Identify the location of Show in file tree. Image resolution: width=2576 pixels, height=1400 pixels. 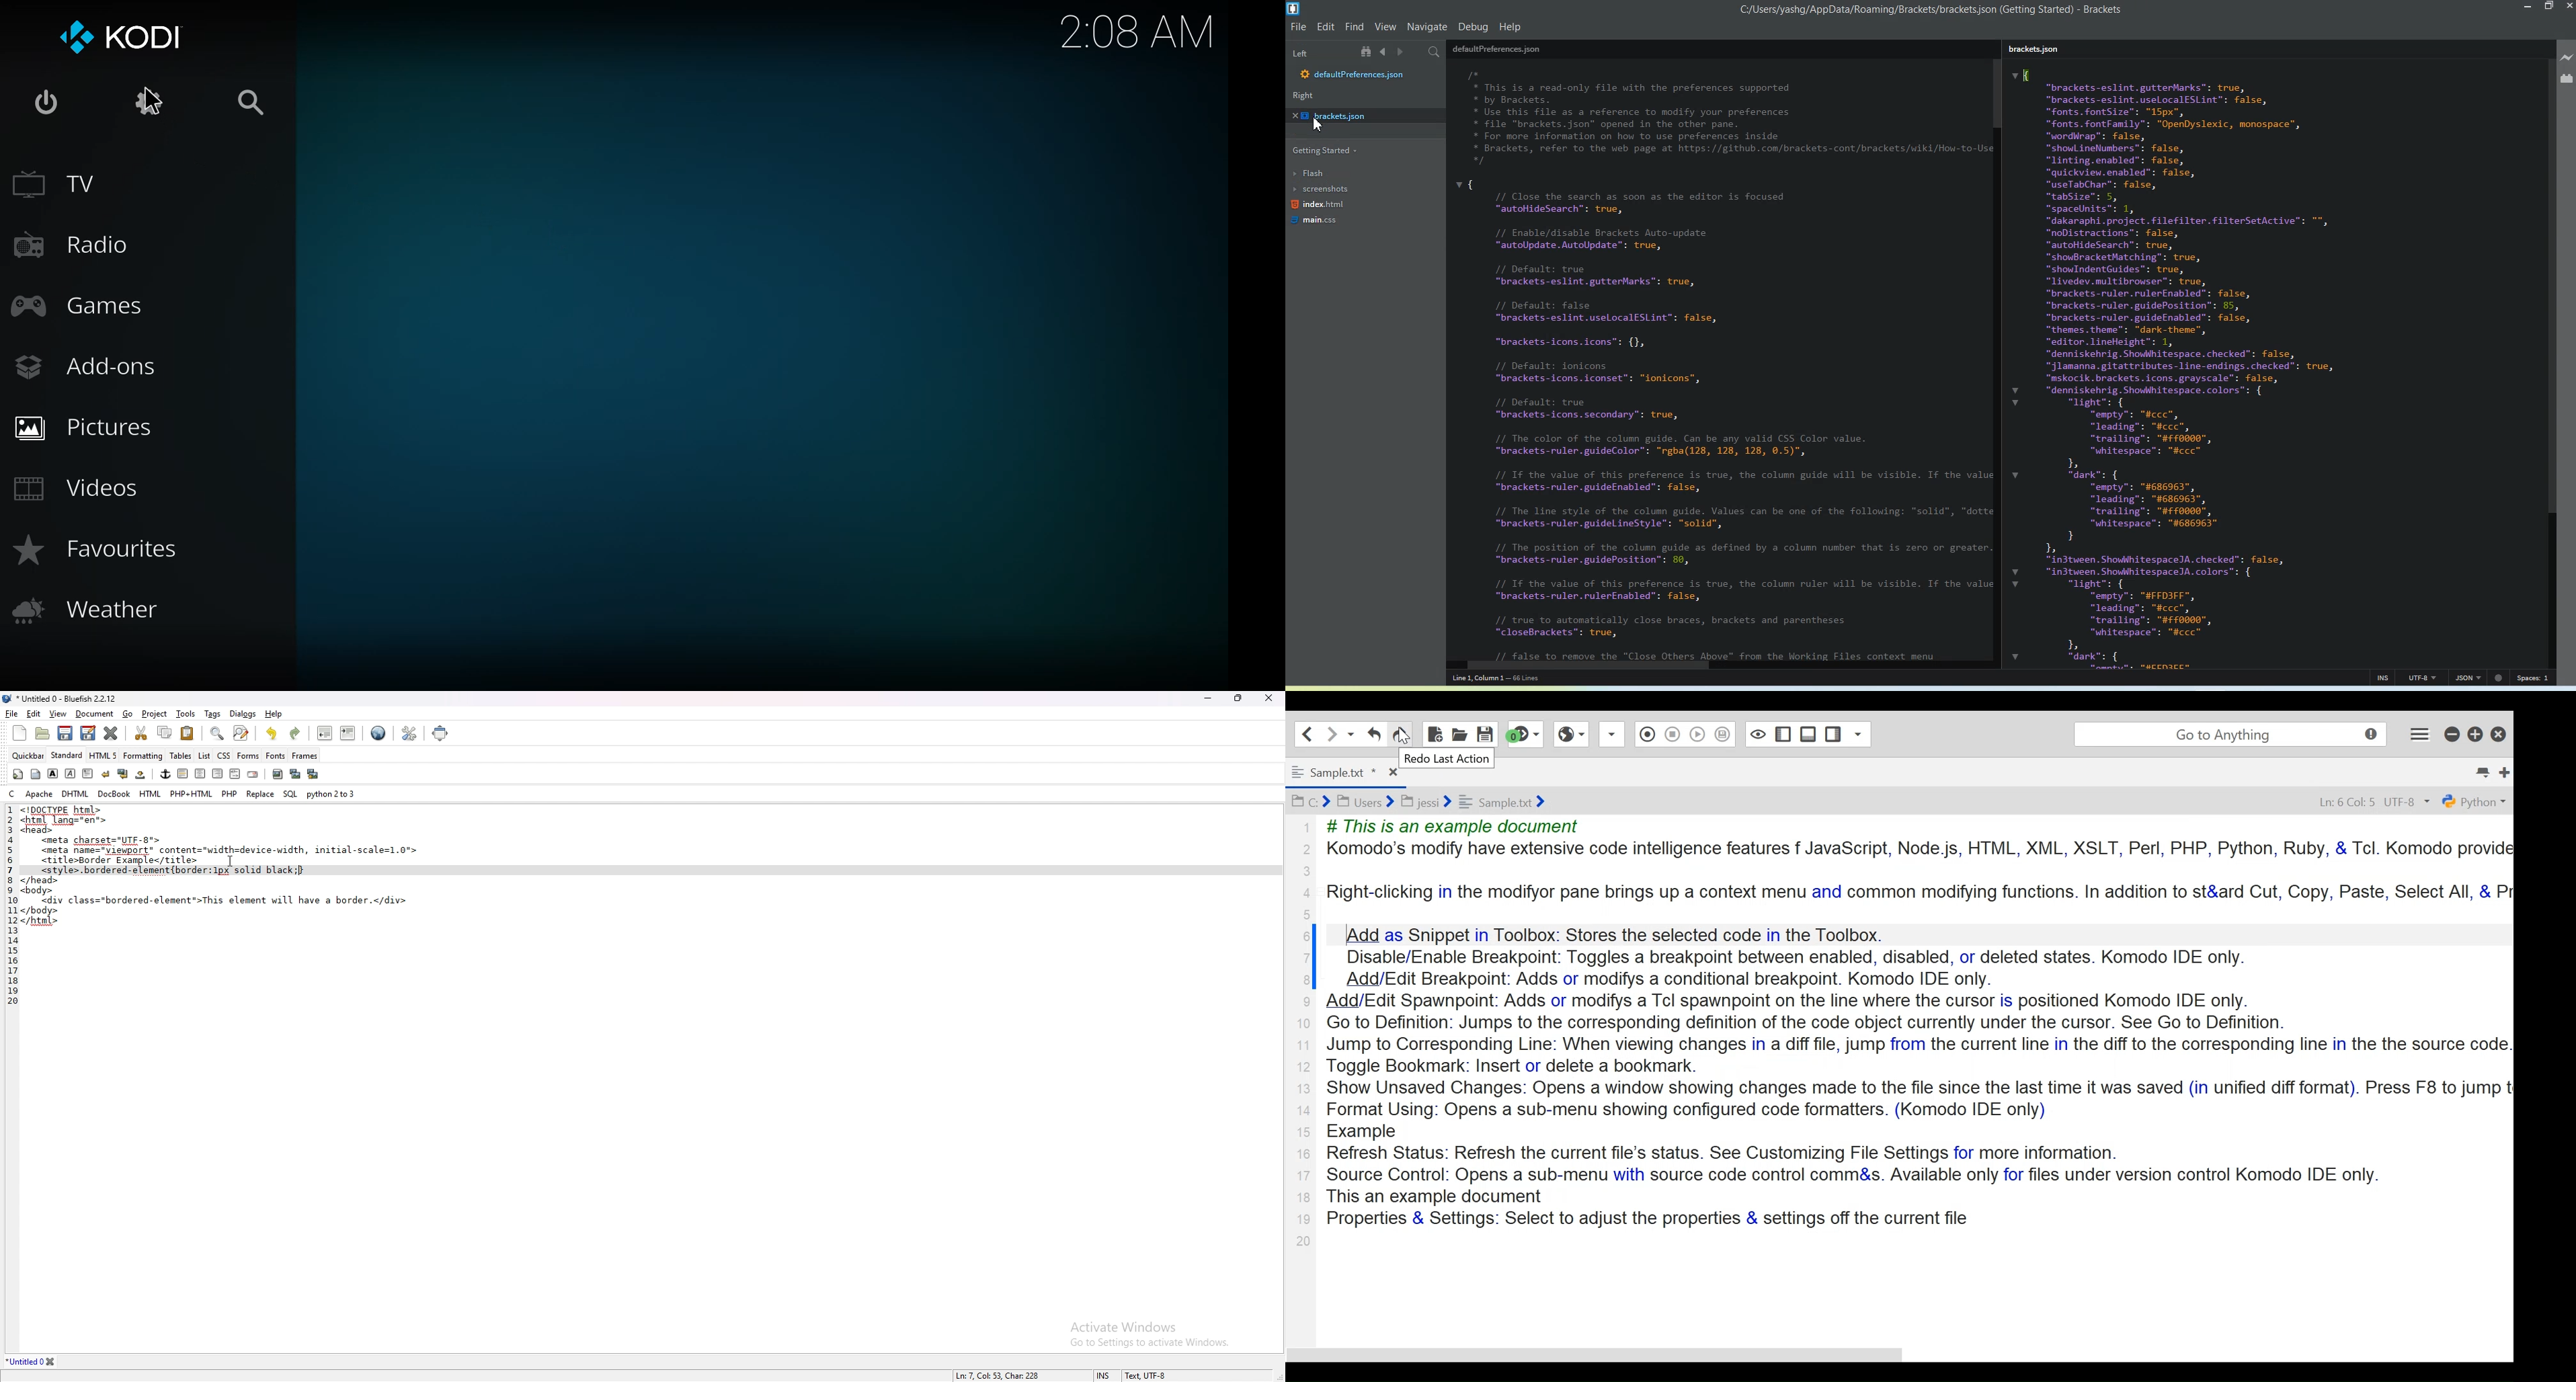
(1368, 52).